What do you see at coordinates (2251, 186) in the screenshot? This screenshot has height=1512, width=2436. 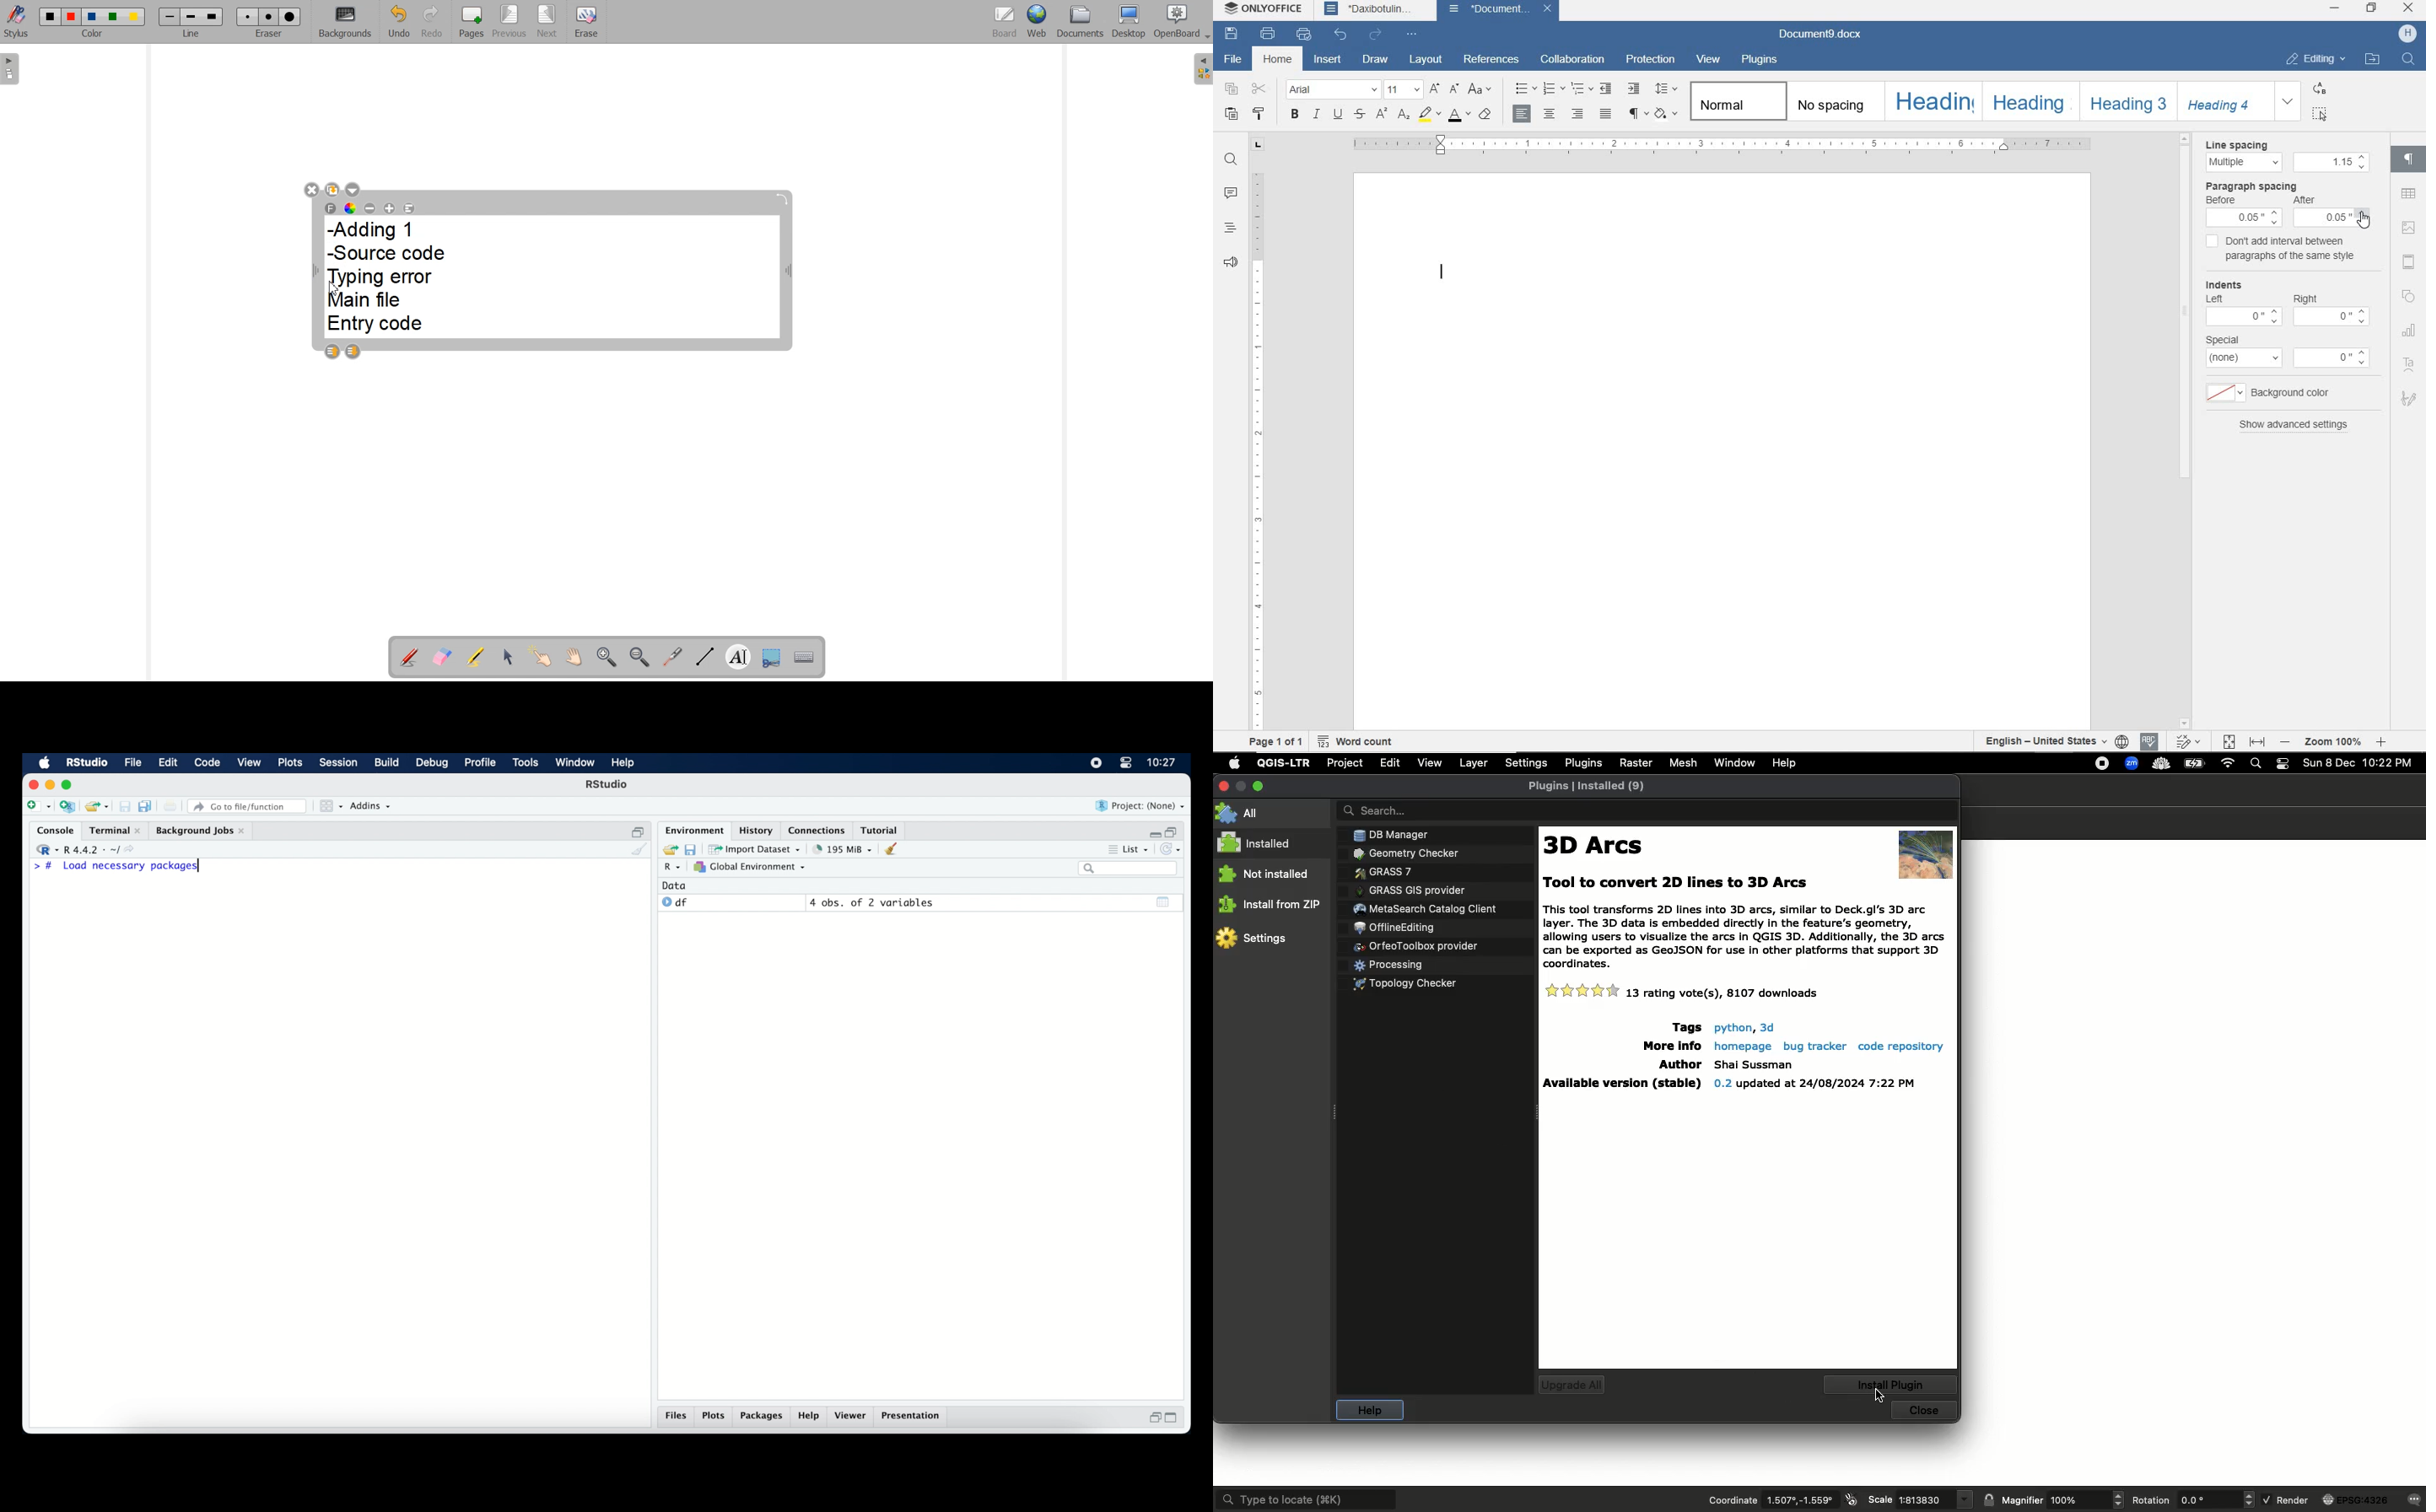 I see `paragraph spacing` at bounding box center [2251, 186].